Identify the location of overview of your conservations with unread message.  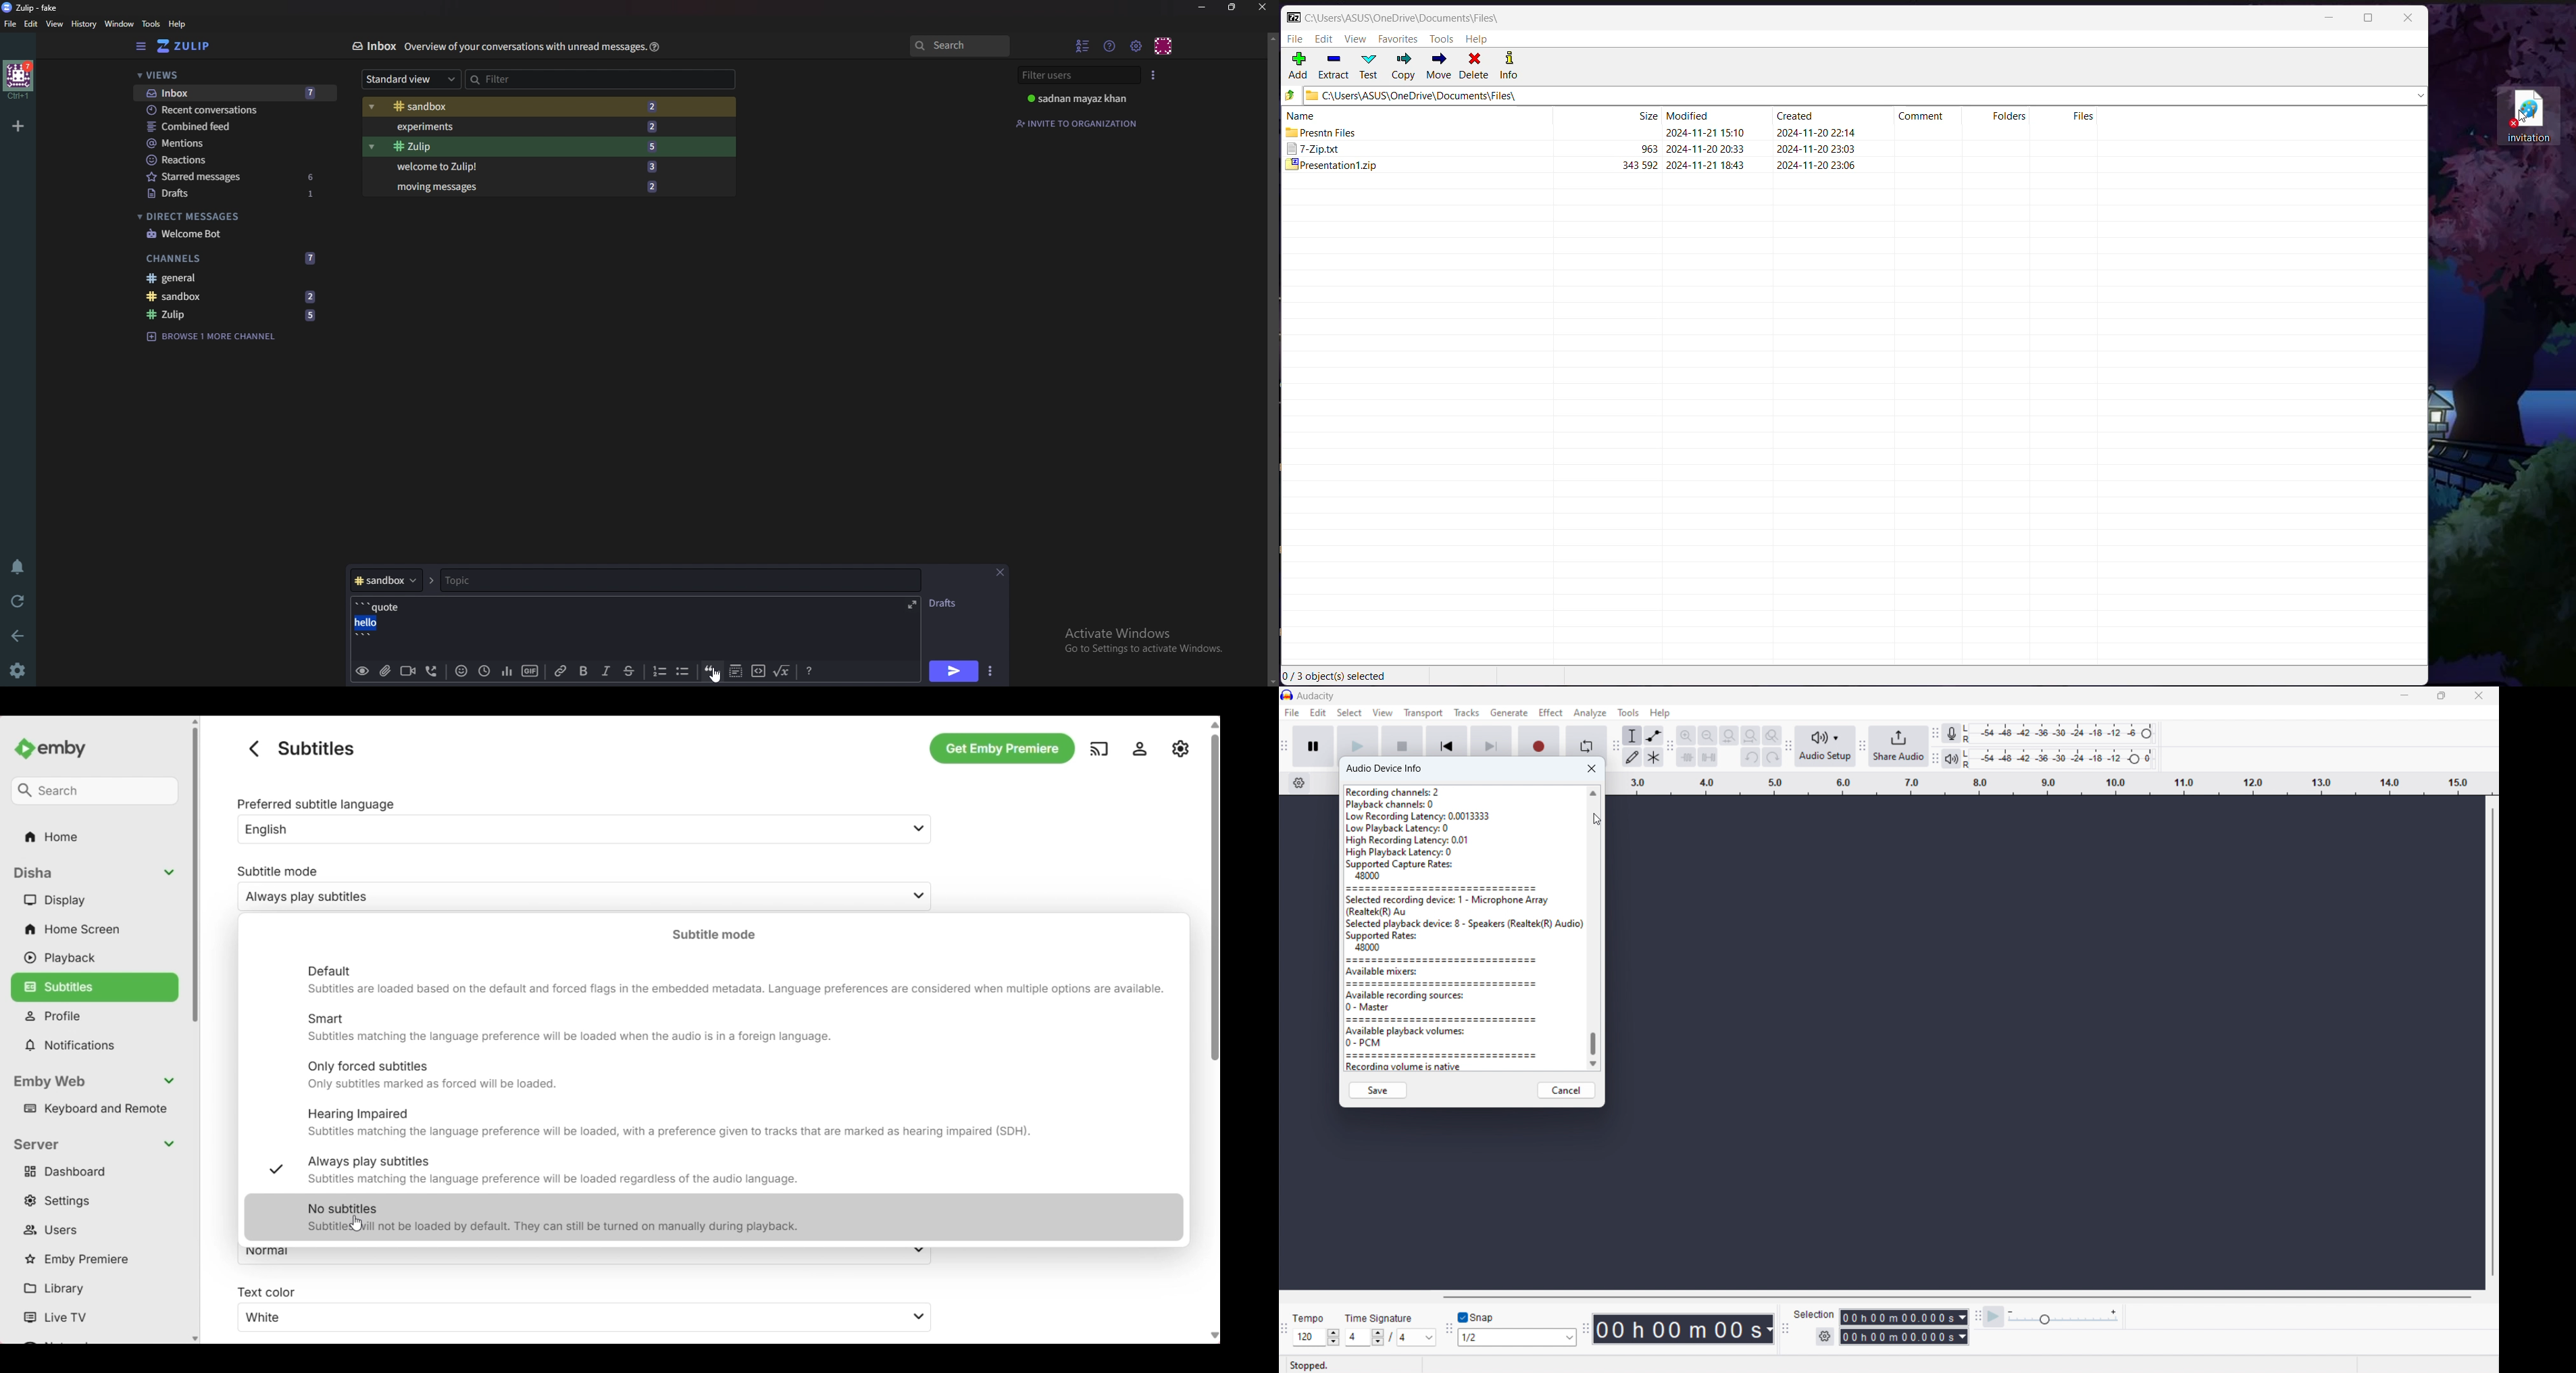
(523, 47).